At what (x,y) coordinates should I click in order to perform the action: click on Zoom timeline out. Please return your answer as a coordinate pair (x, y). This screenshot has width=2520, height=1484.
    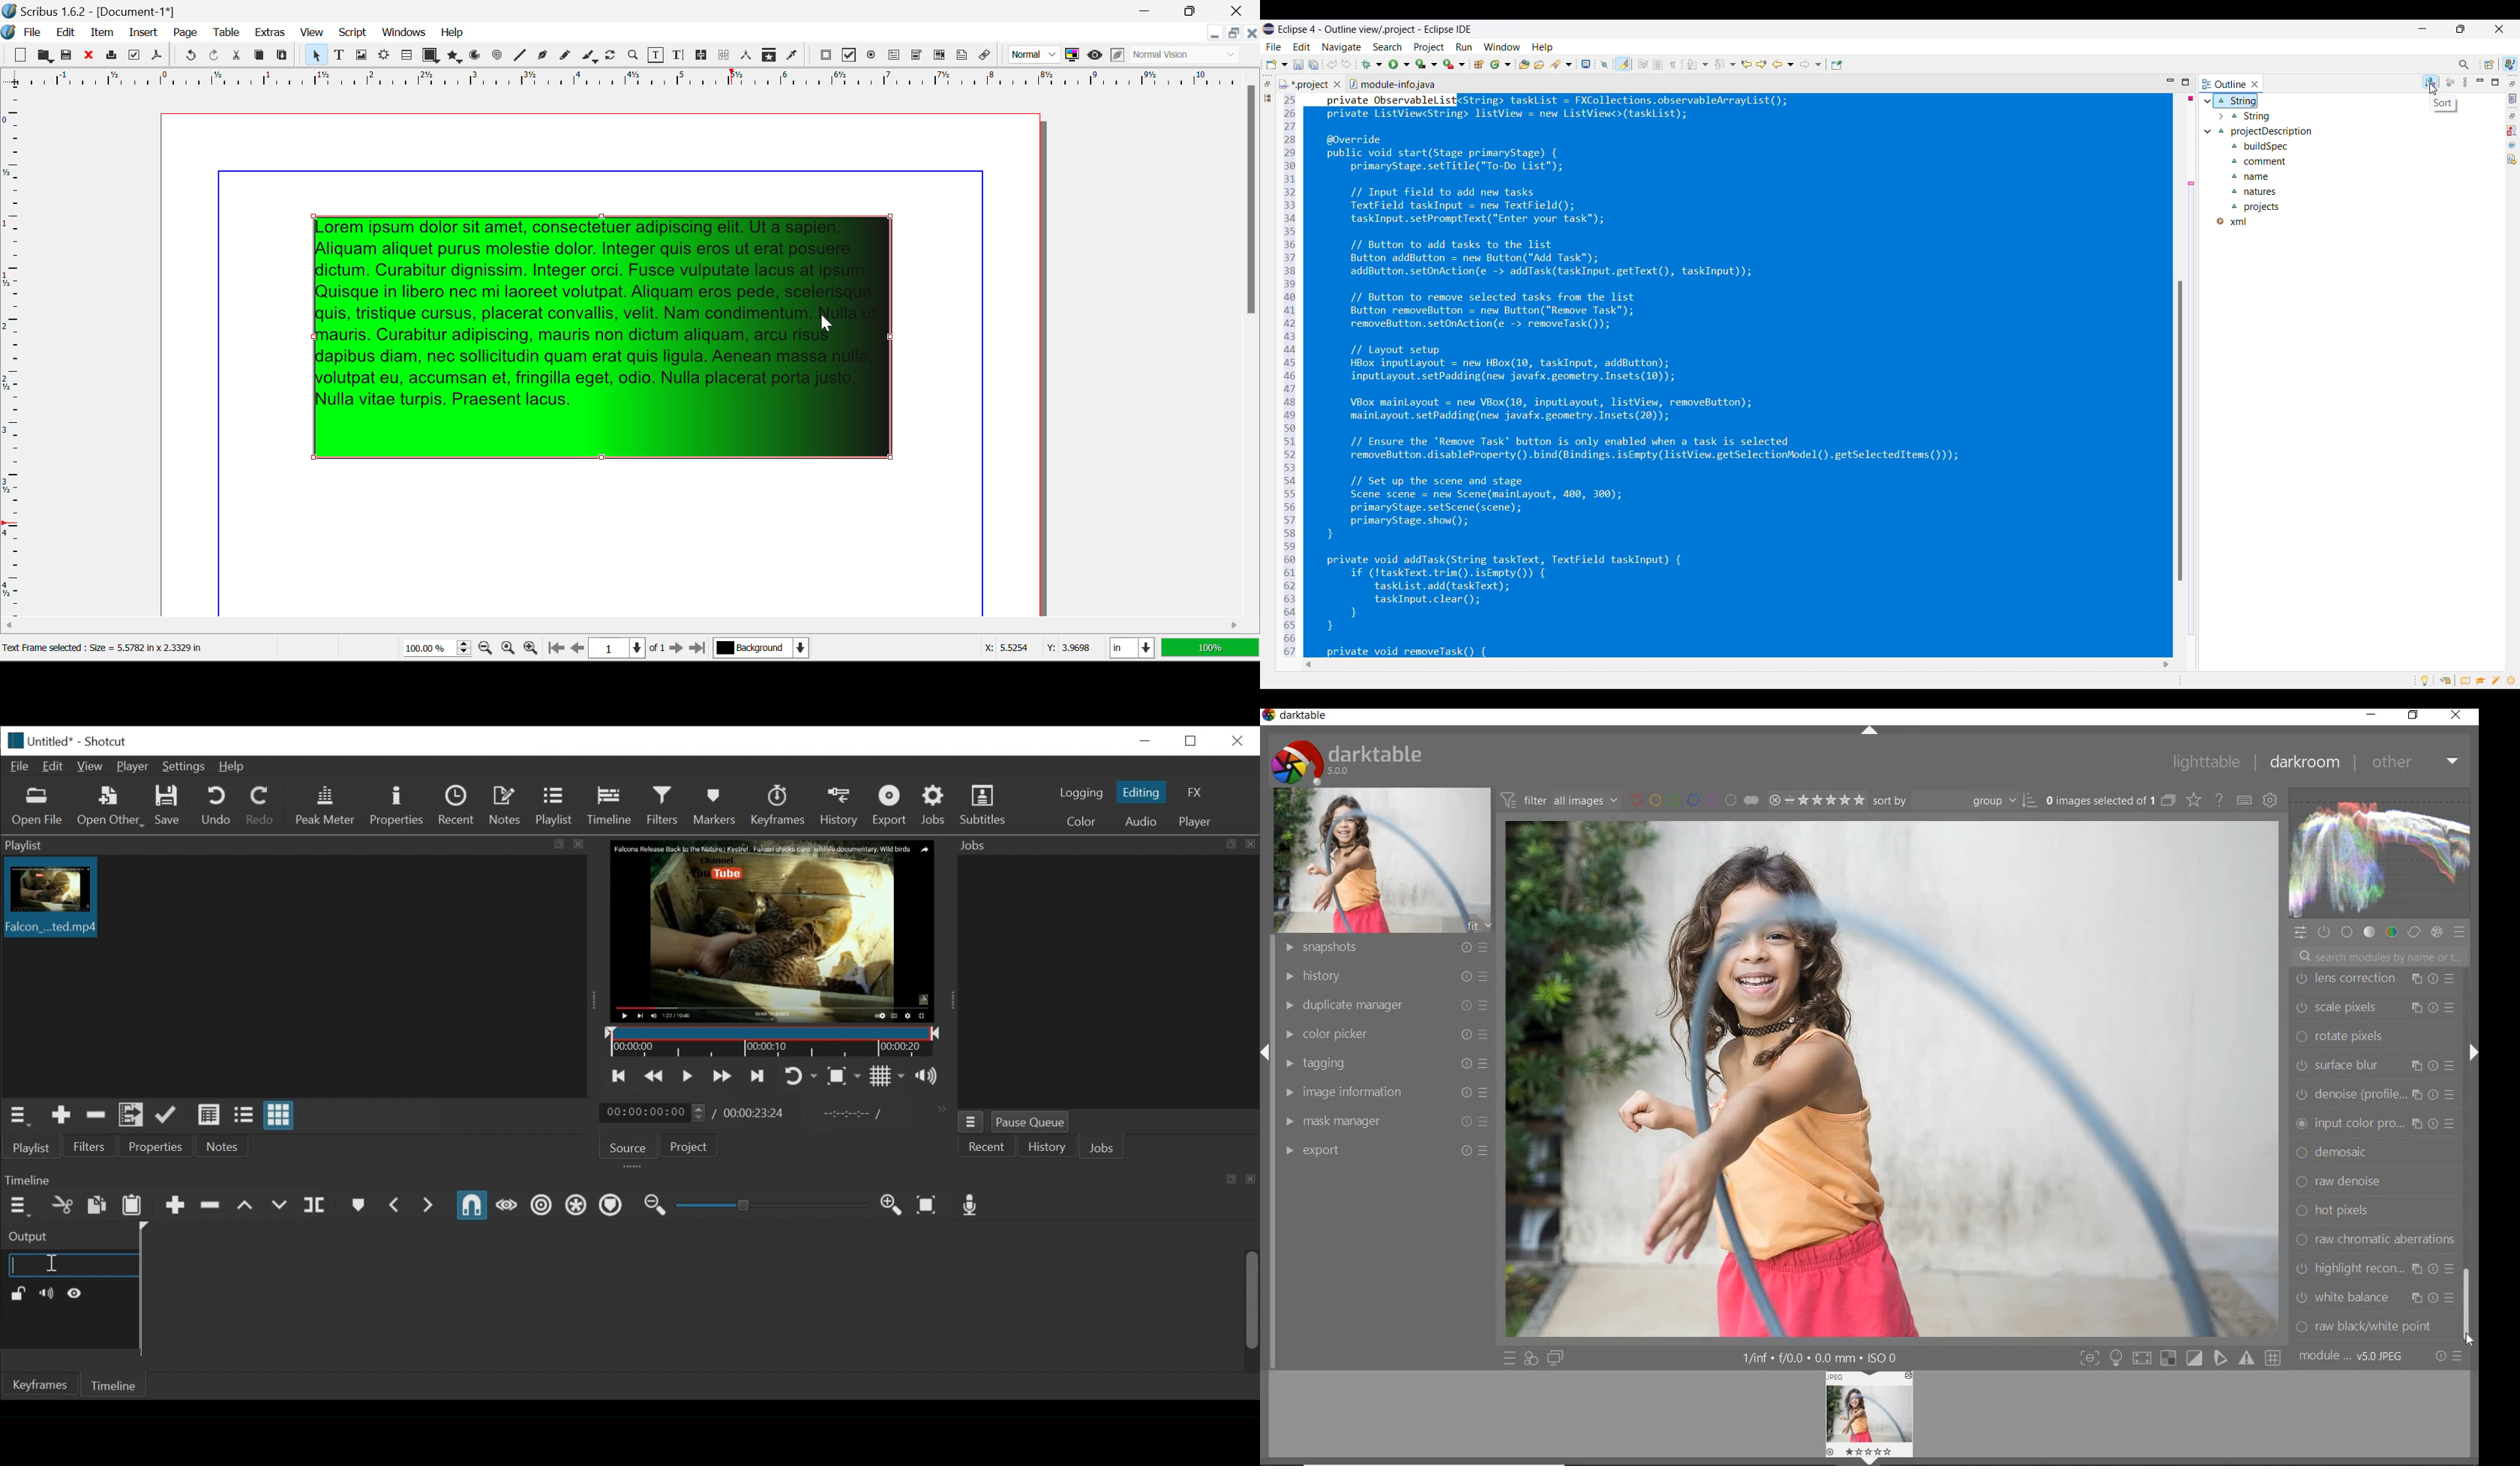
    Looking at the image, I should click on (653, 1205).